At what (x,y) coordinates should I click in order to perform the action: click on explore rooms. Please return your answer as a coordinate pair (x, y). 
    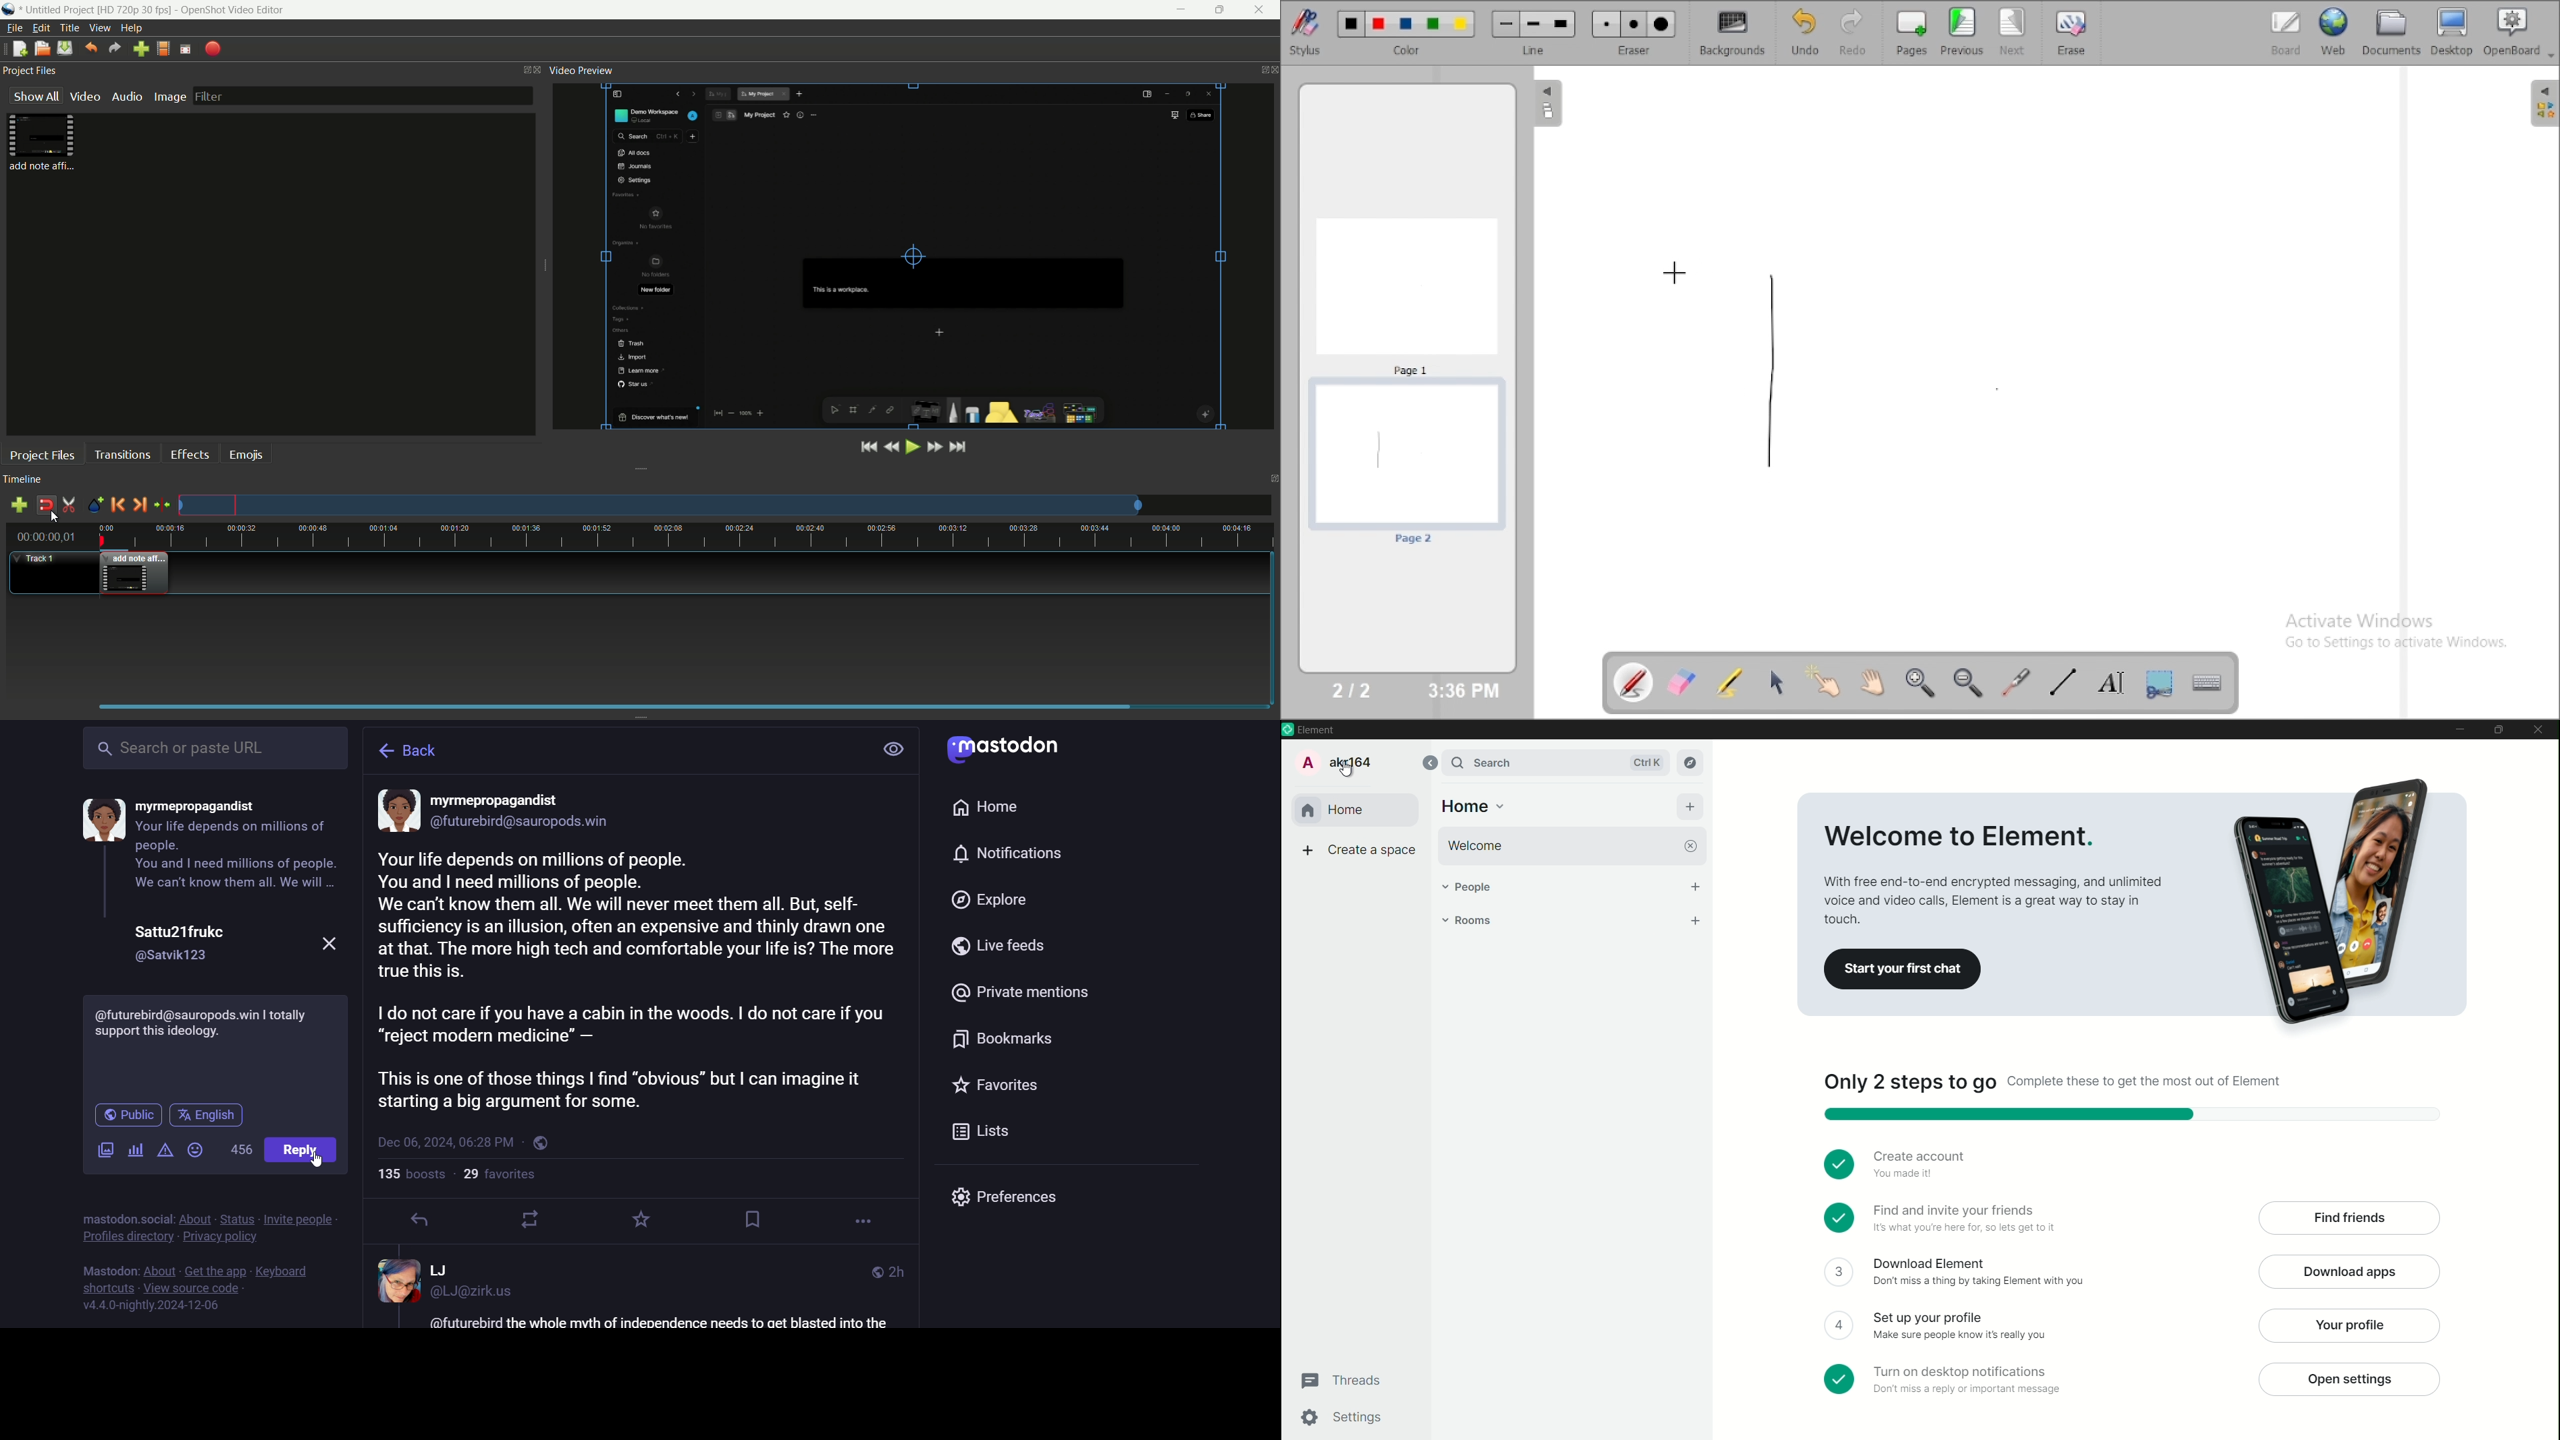
    Looking at the image, I should click on (1691, 762).